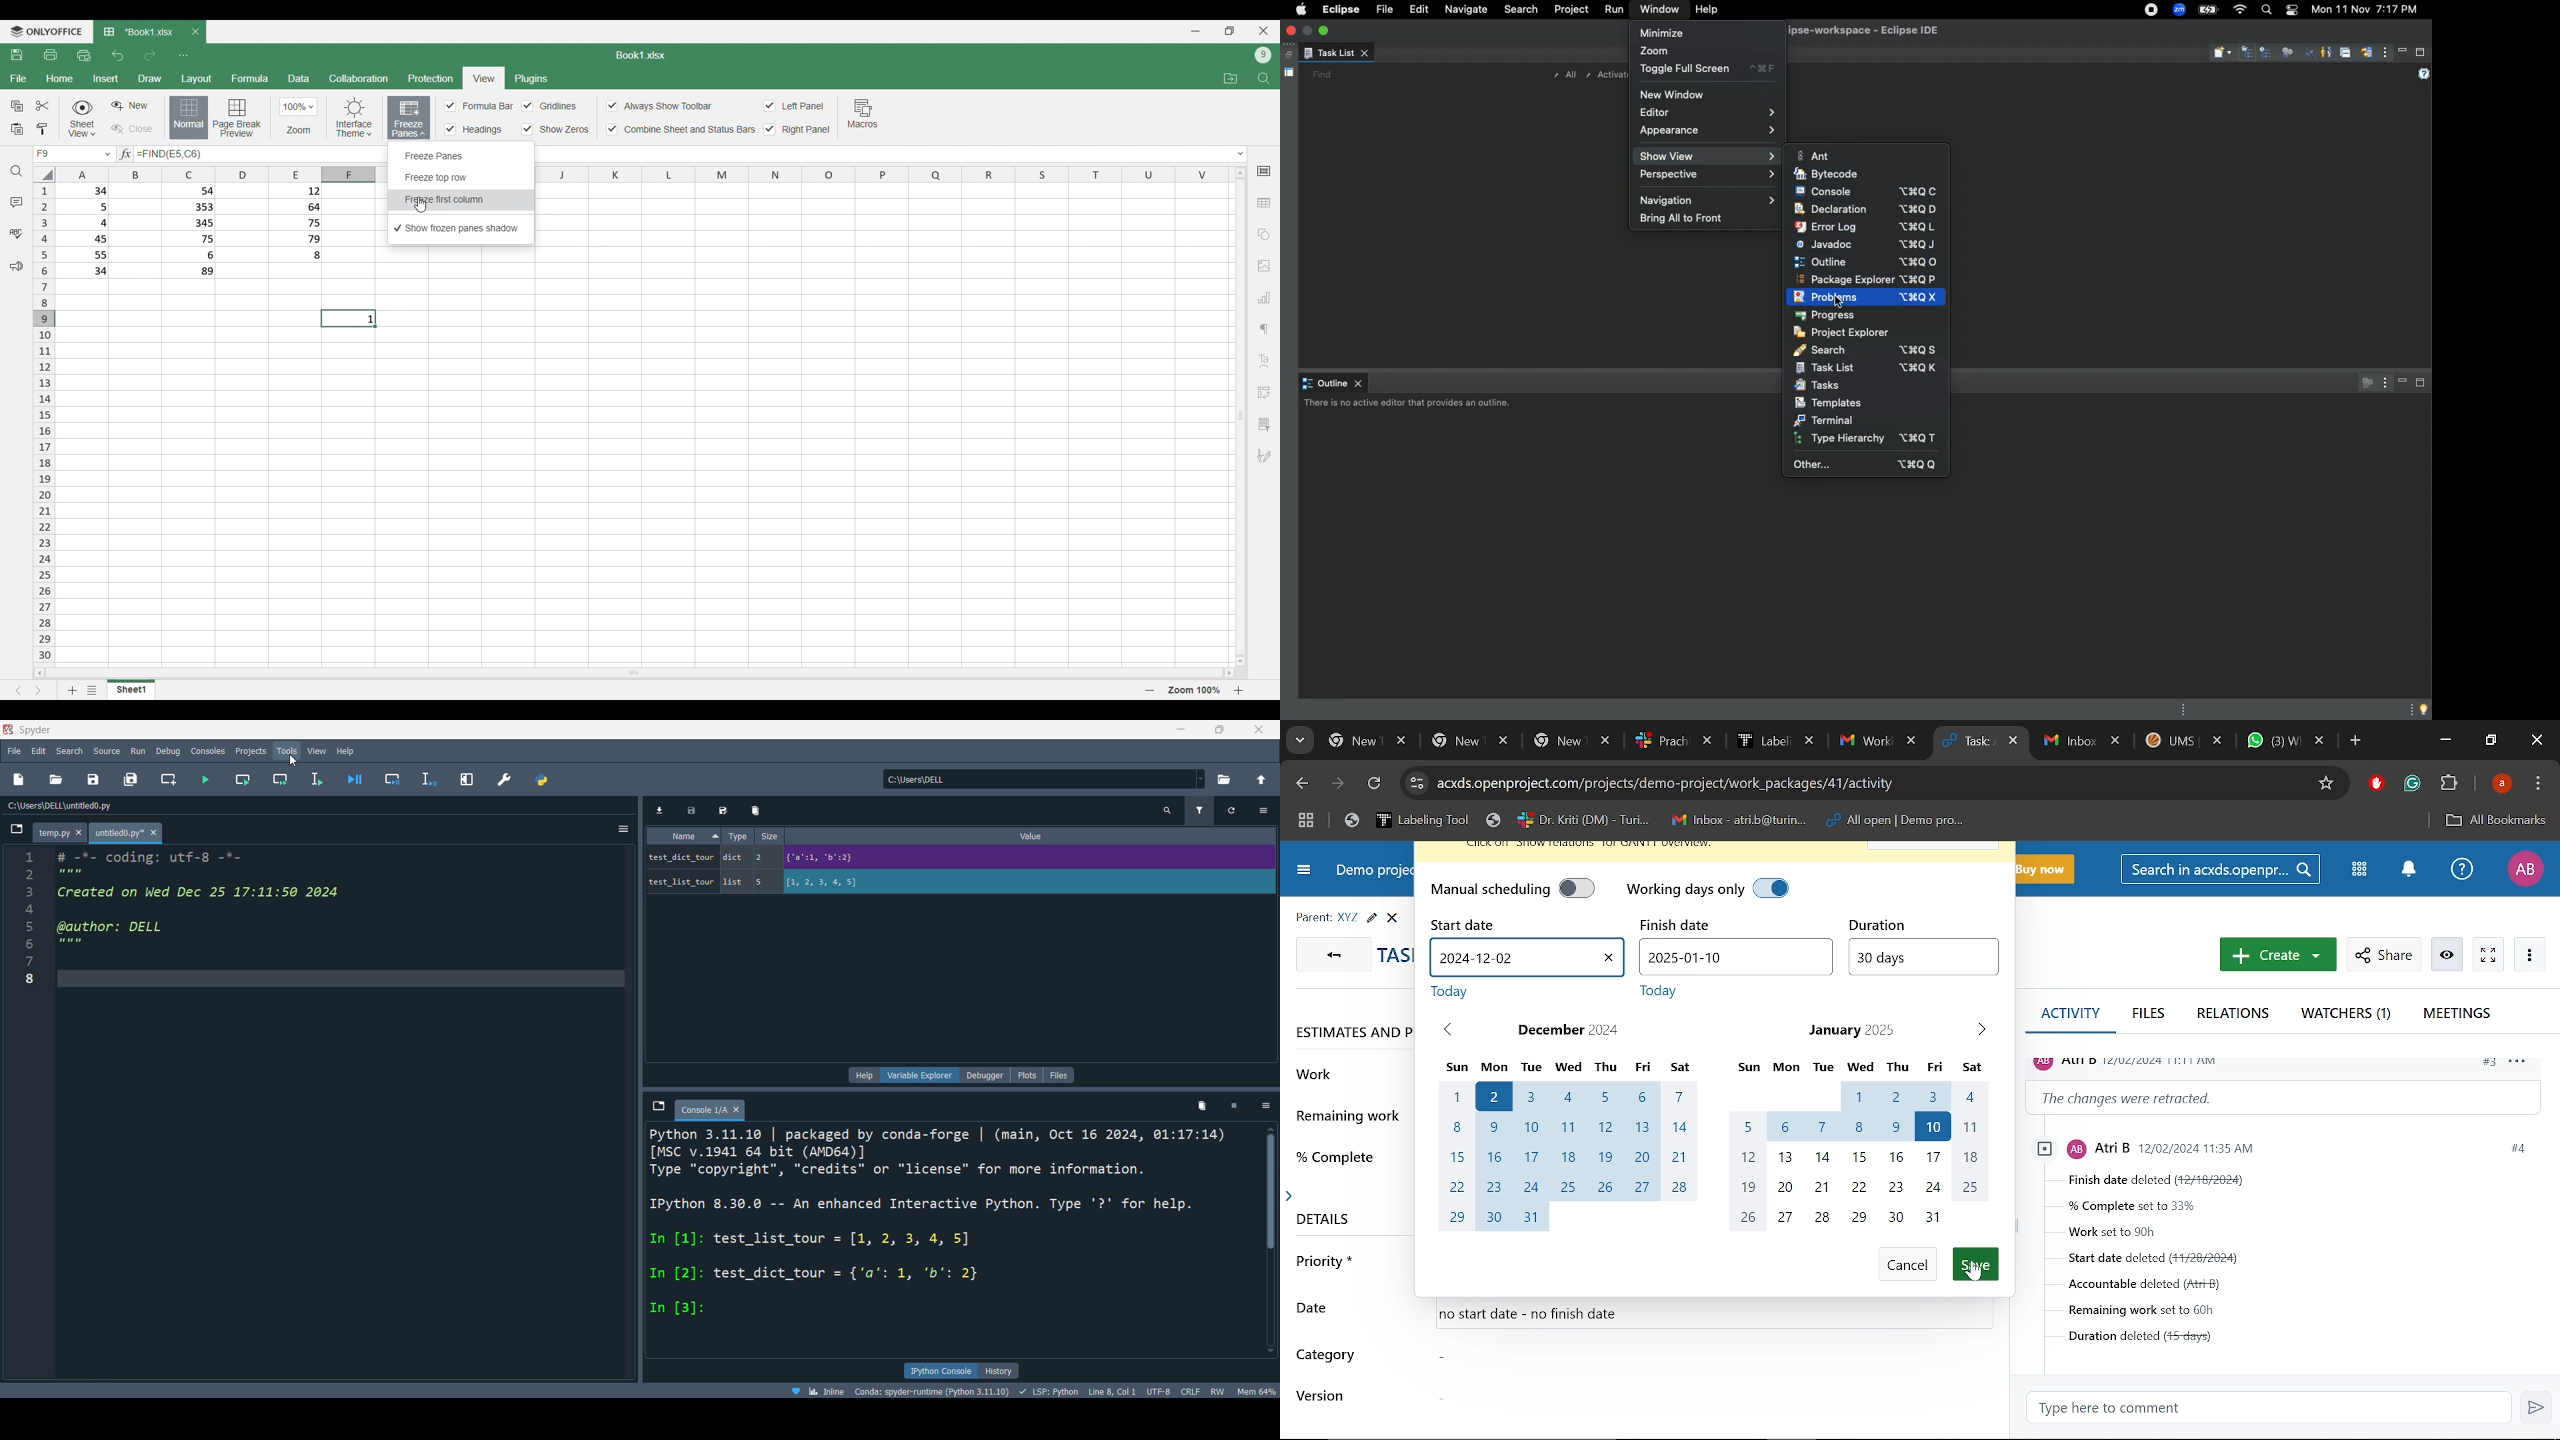 The image size is (2576, 1456). What do you see at coordinates (131, 833) in the screenshot?
I see `untitled0.py` at bounding box center [131, 833].